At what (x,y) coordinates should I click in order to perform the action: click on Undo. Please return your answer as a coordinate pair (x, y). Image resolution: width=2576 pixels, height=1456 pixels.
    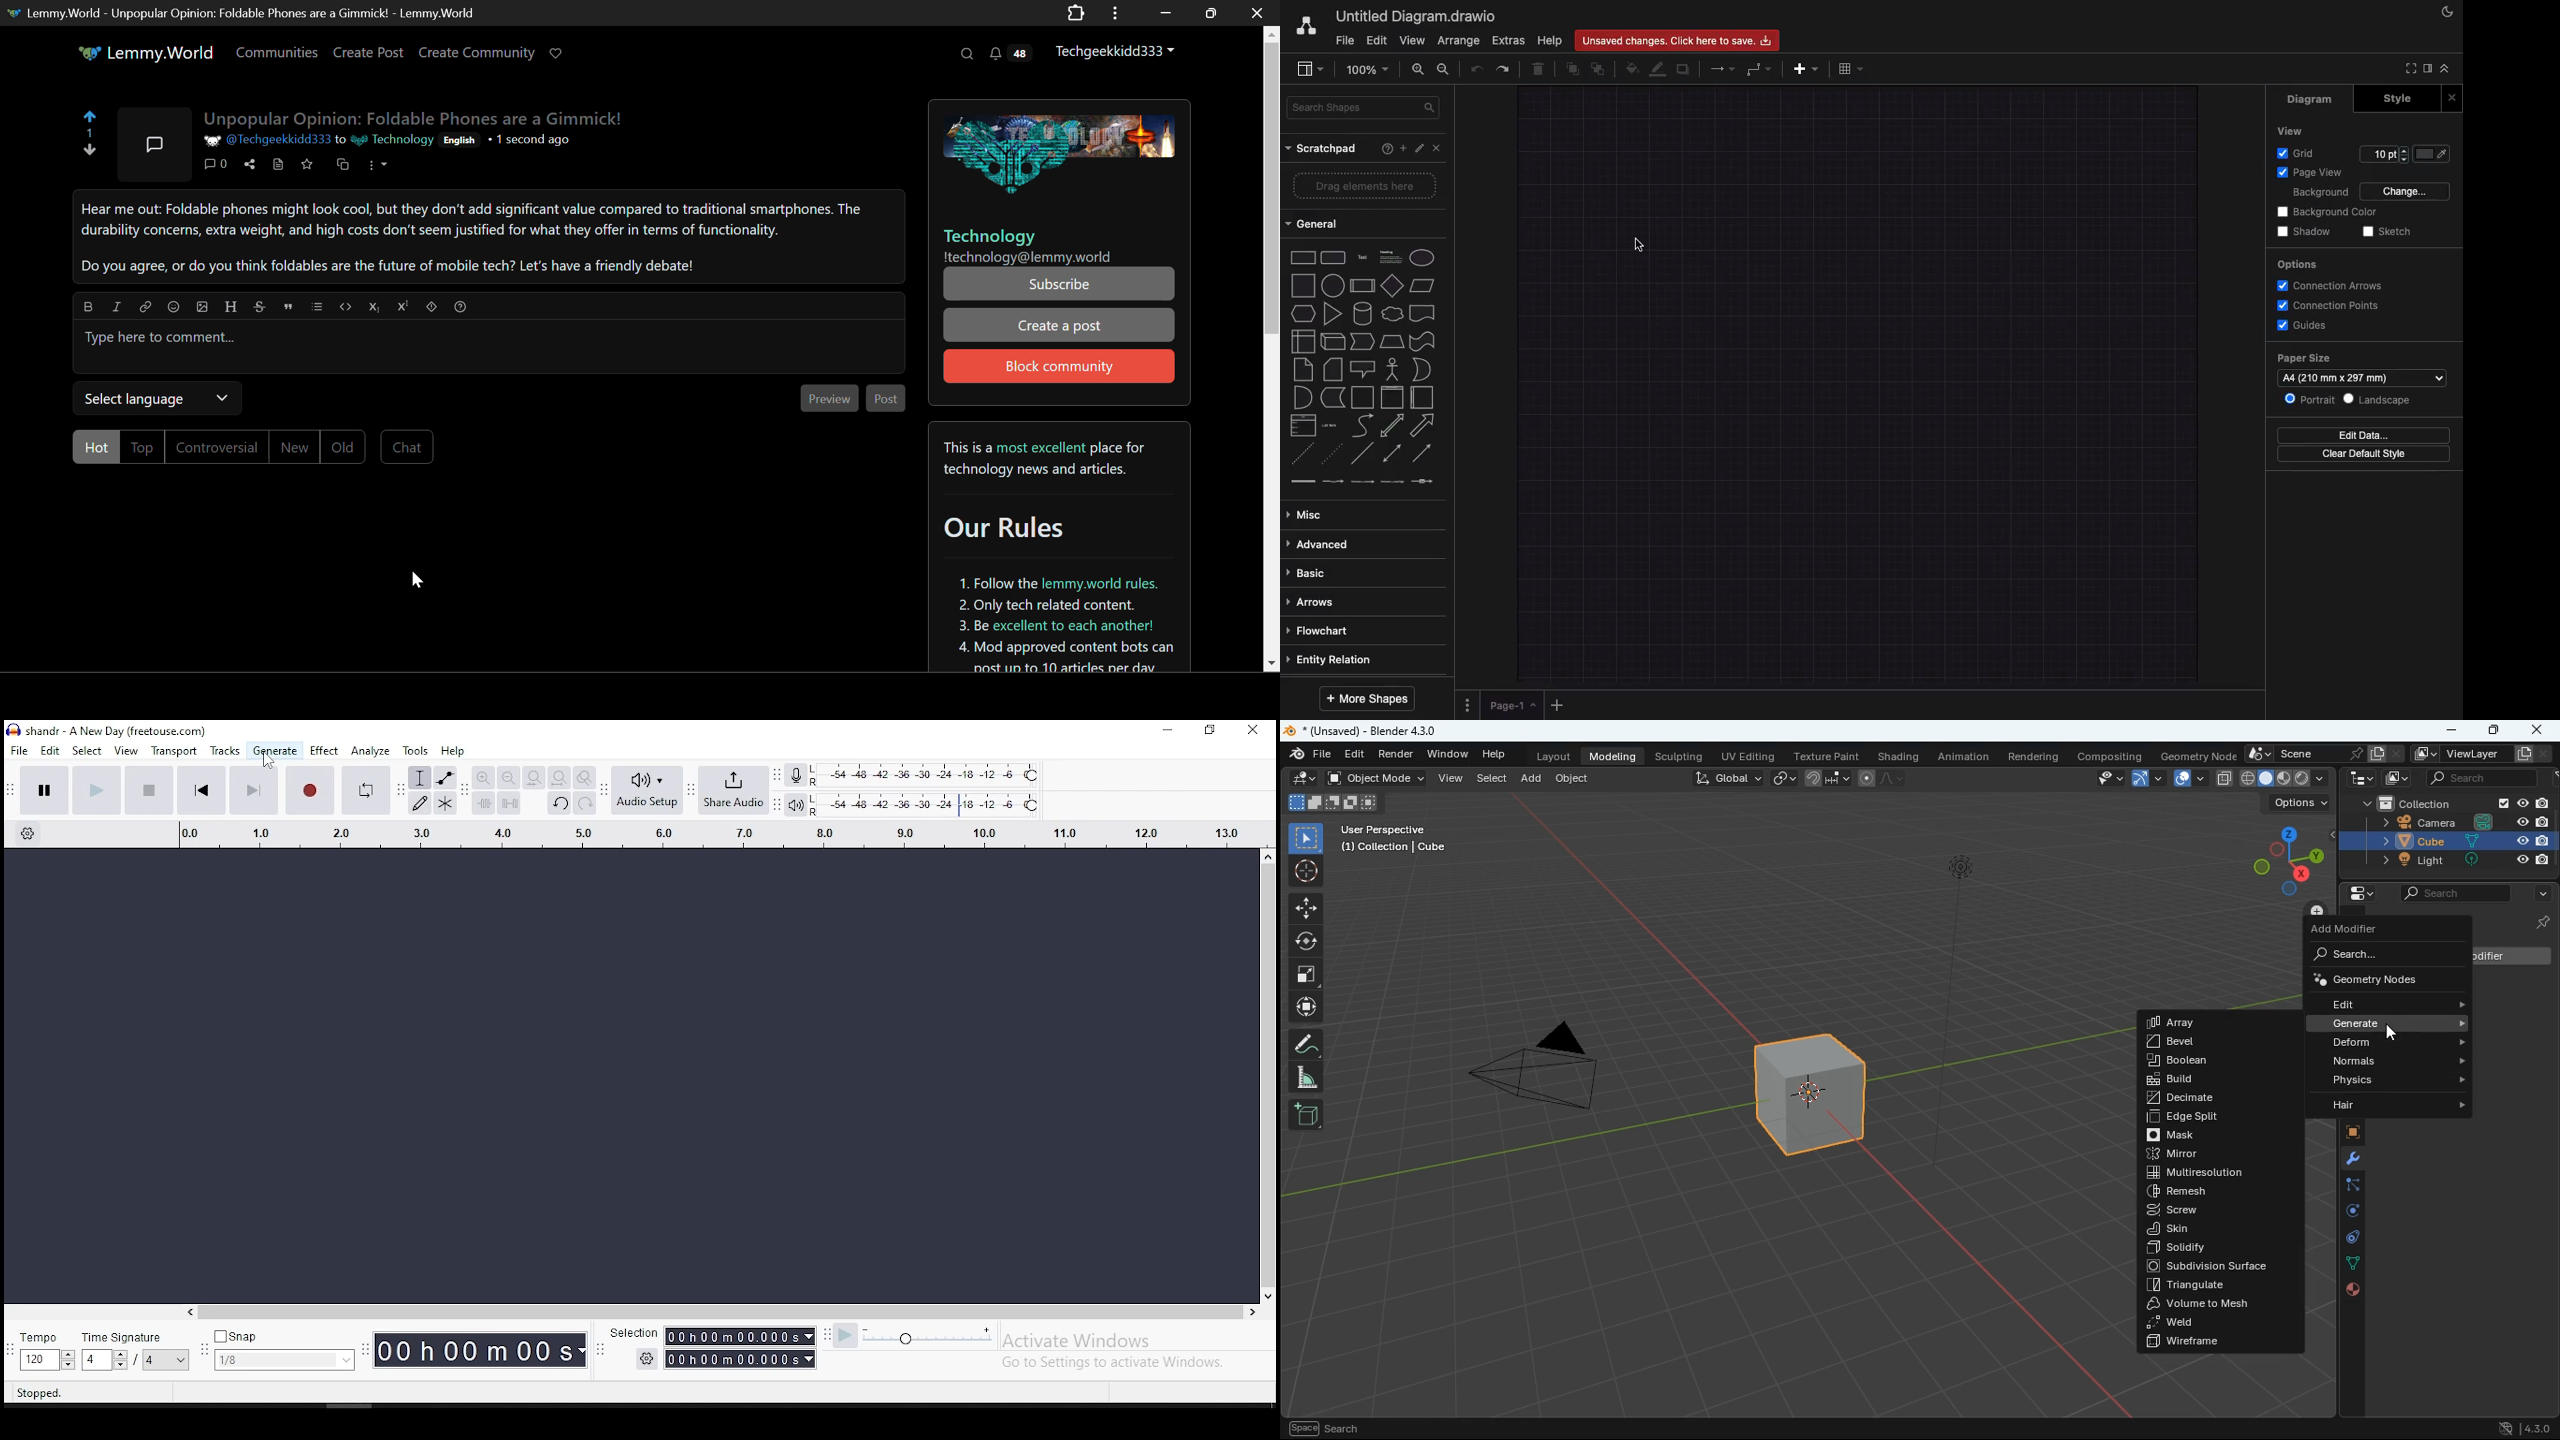
    Looking at the image, I should click on (1477, 67).